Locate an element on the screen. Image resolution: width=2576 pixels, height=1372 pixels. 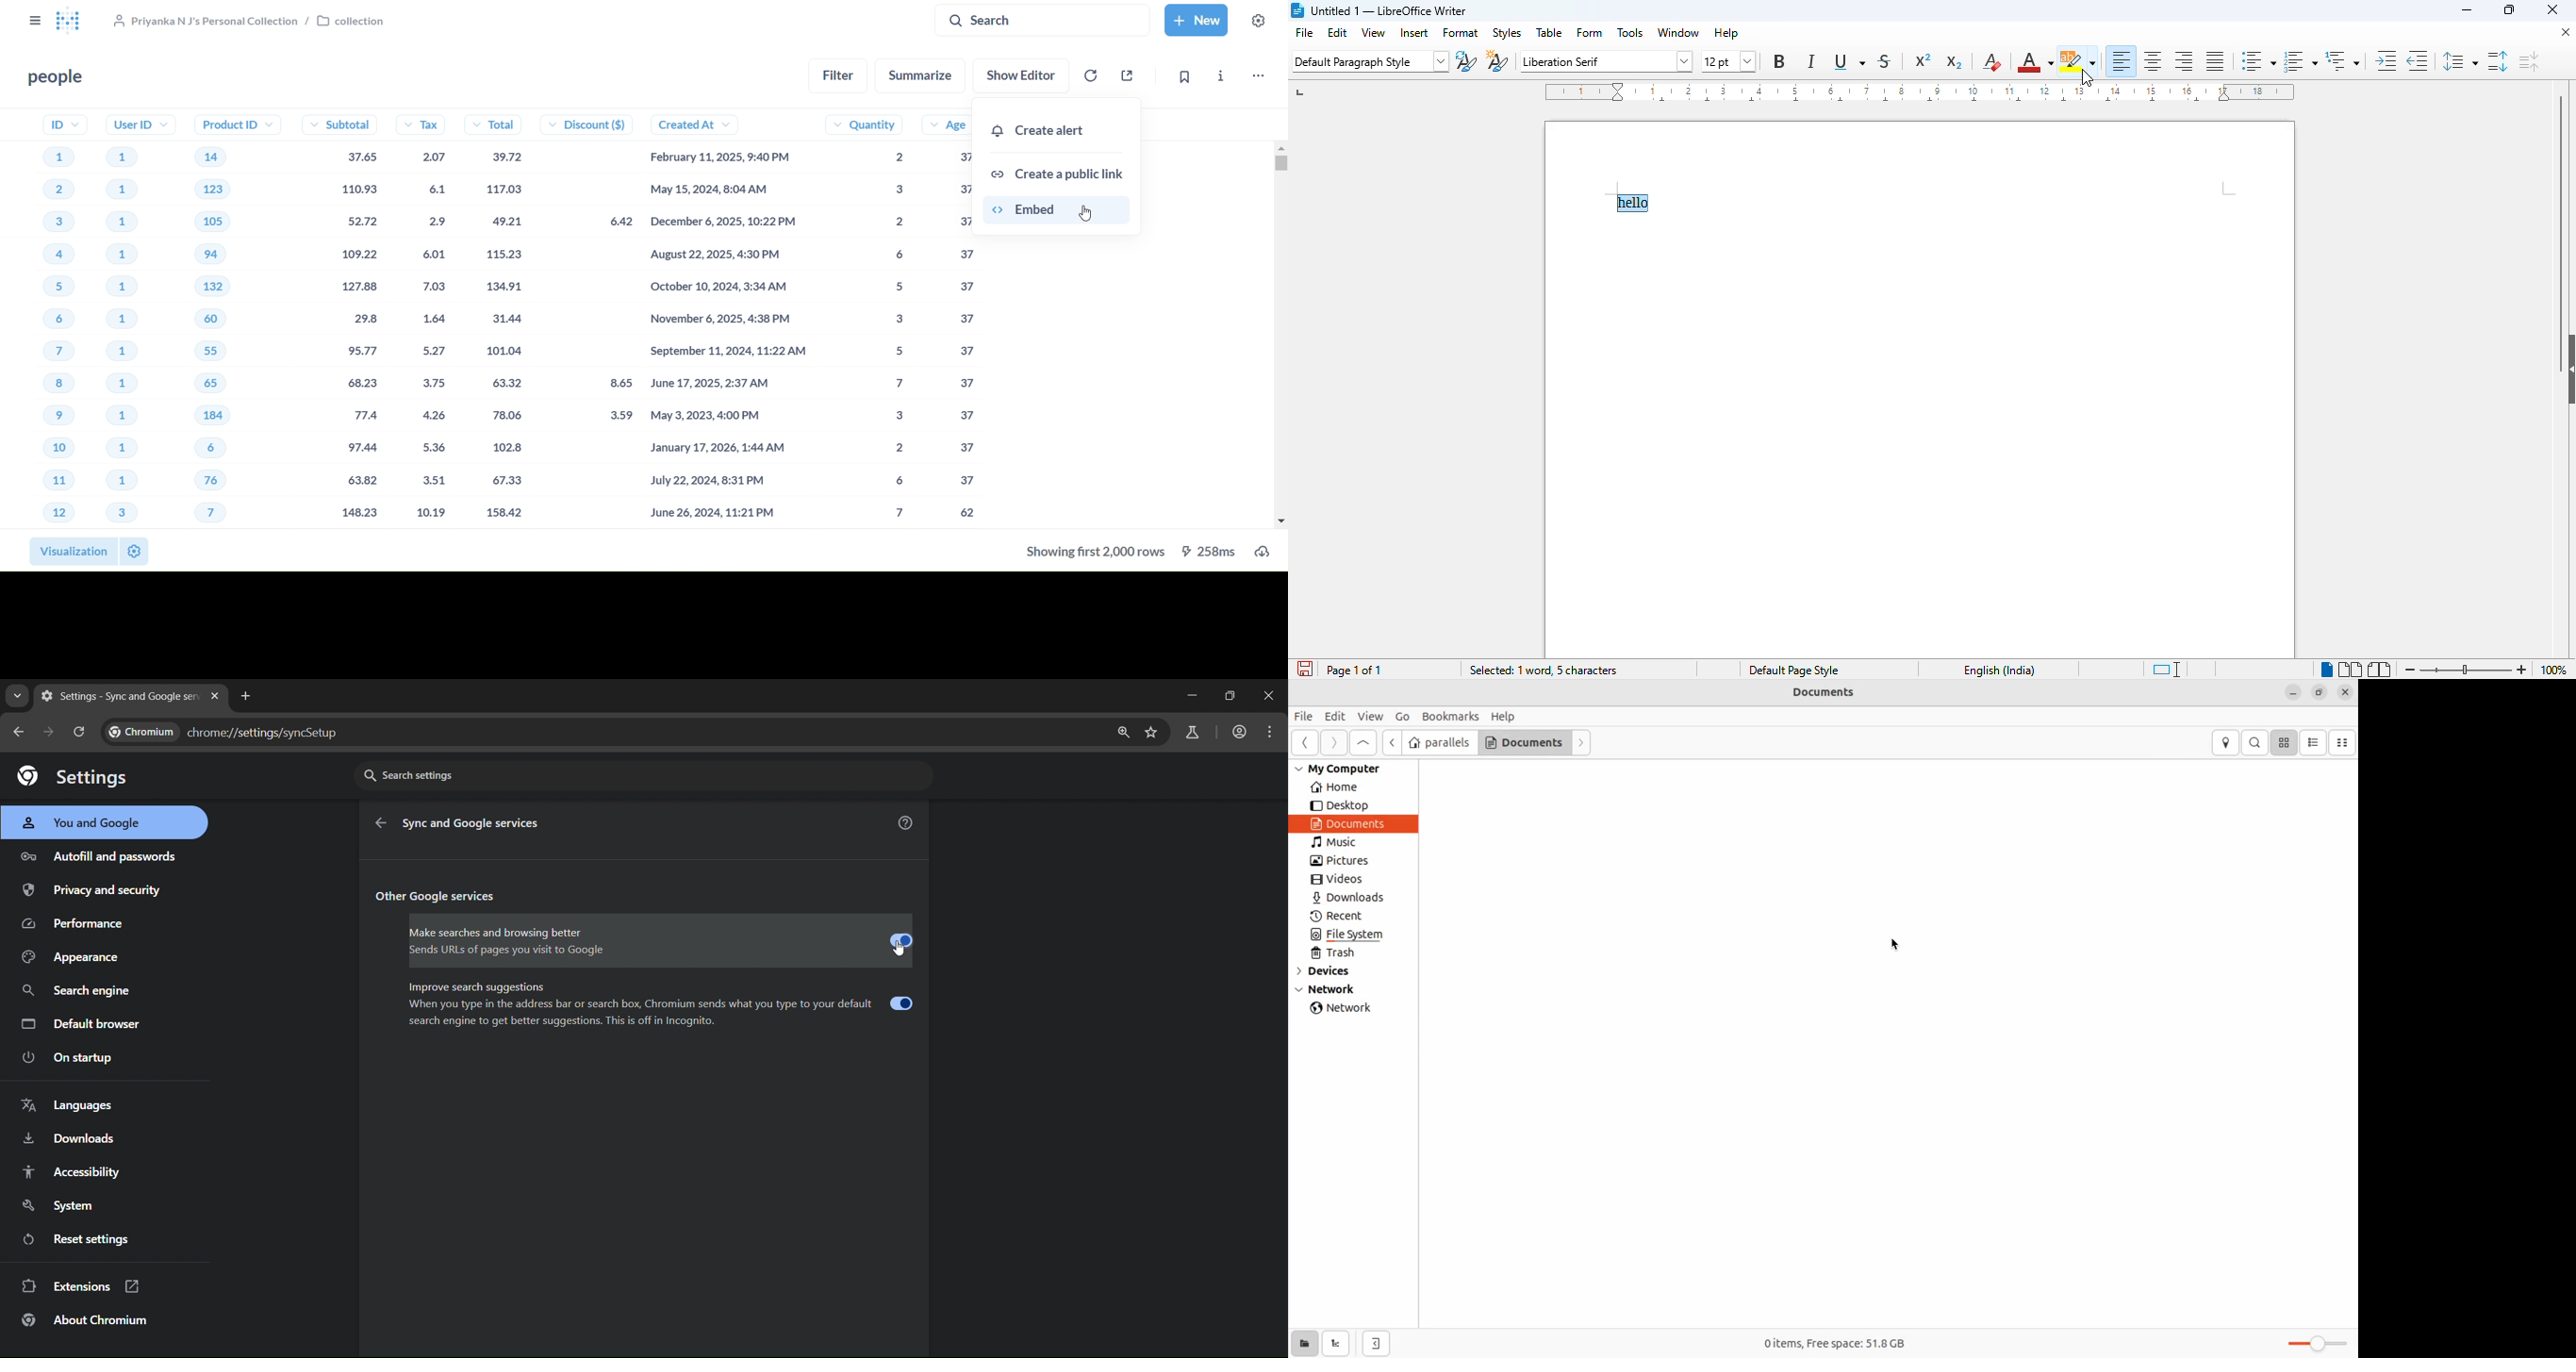
show editor is located at coordinates (1021, 76).